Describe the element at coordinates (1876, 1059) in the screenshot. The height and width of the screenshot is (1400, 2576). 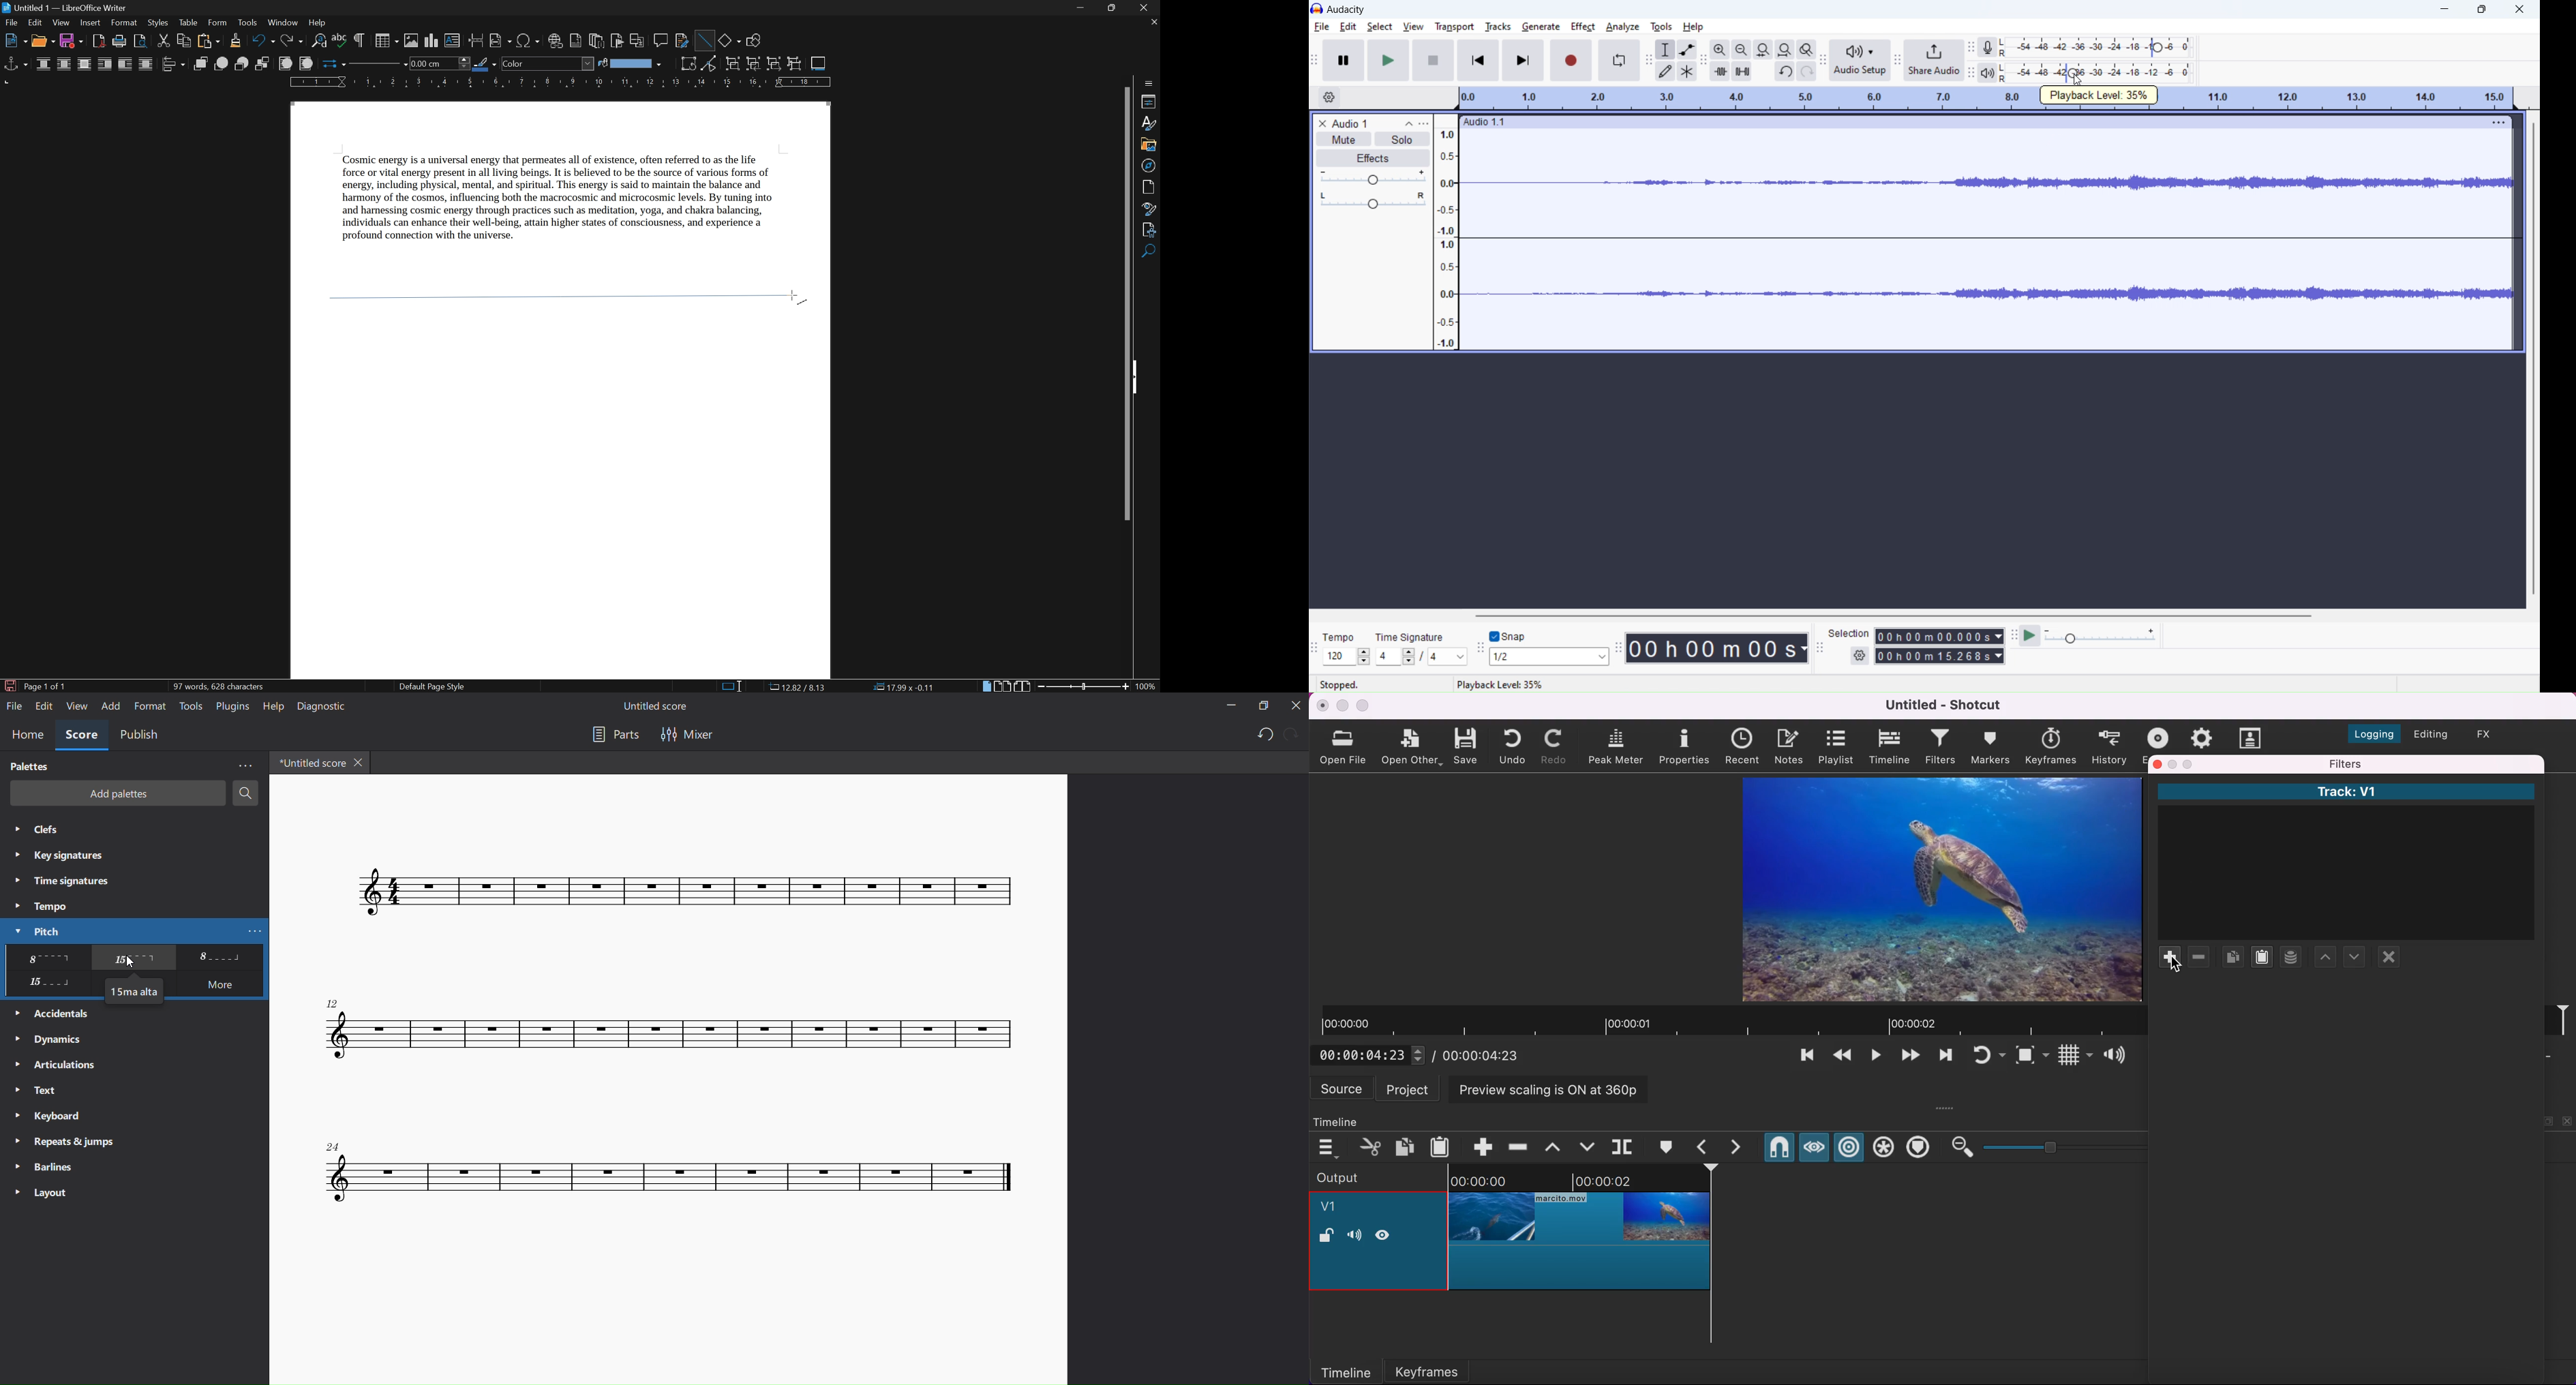
I see `toggle play or pause` at that location.